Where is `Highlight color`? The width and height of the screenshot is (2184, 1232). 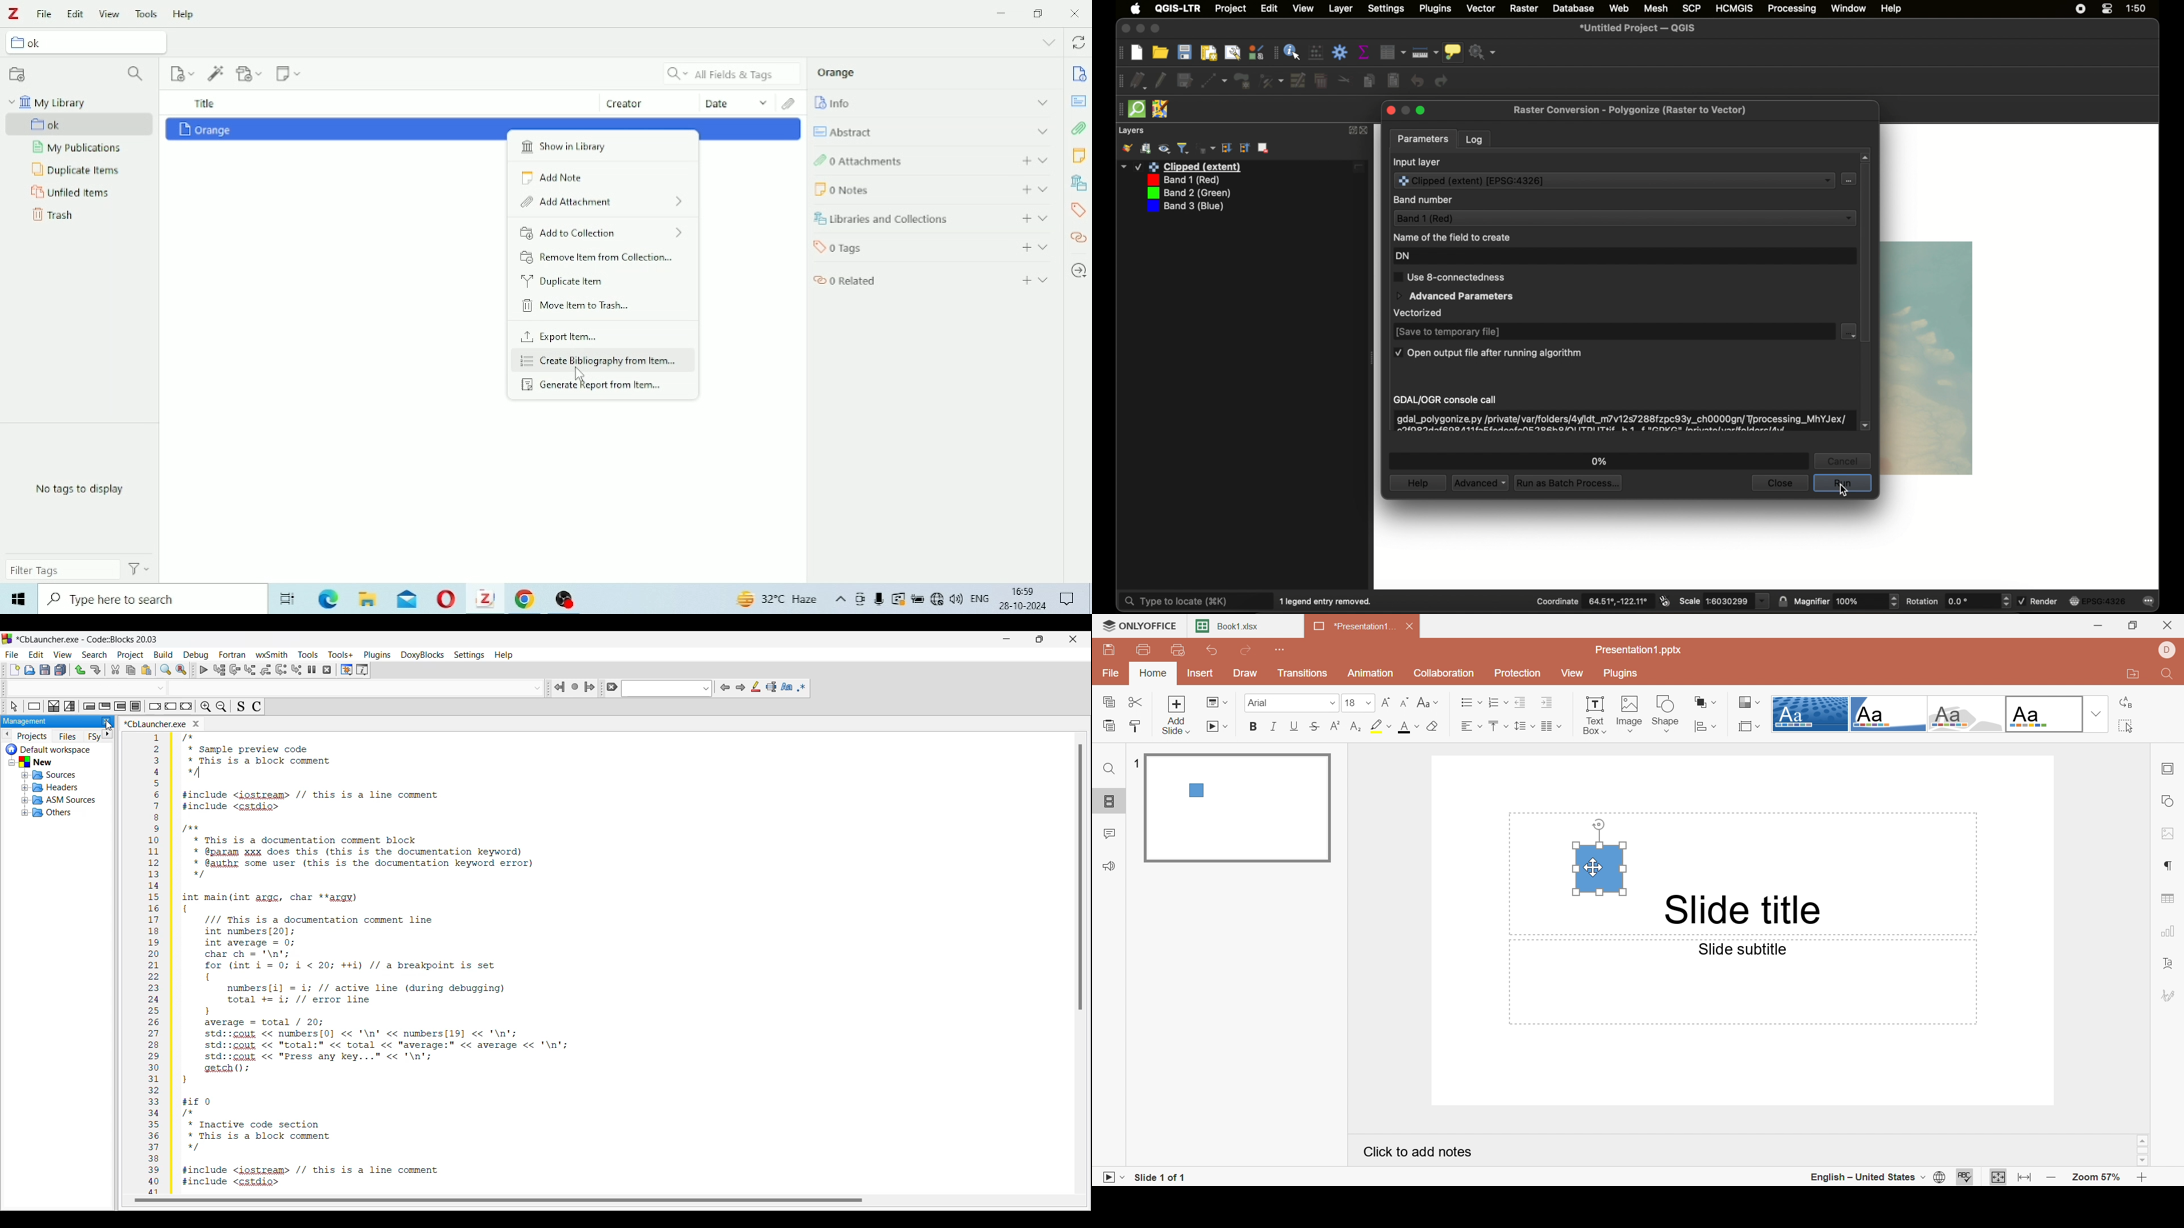 Highlight color is located at coordinates (1381, 725).